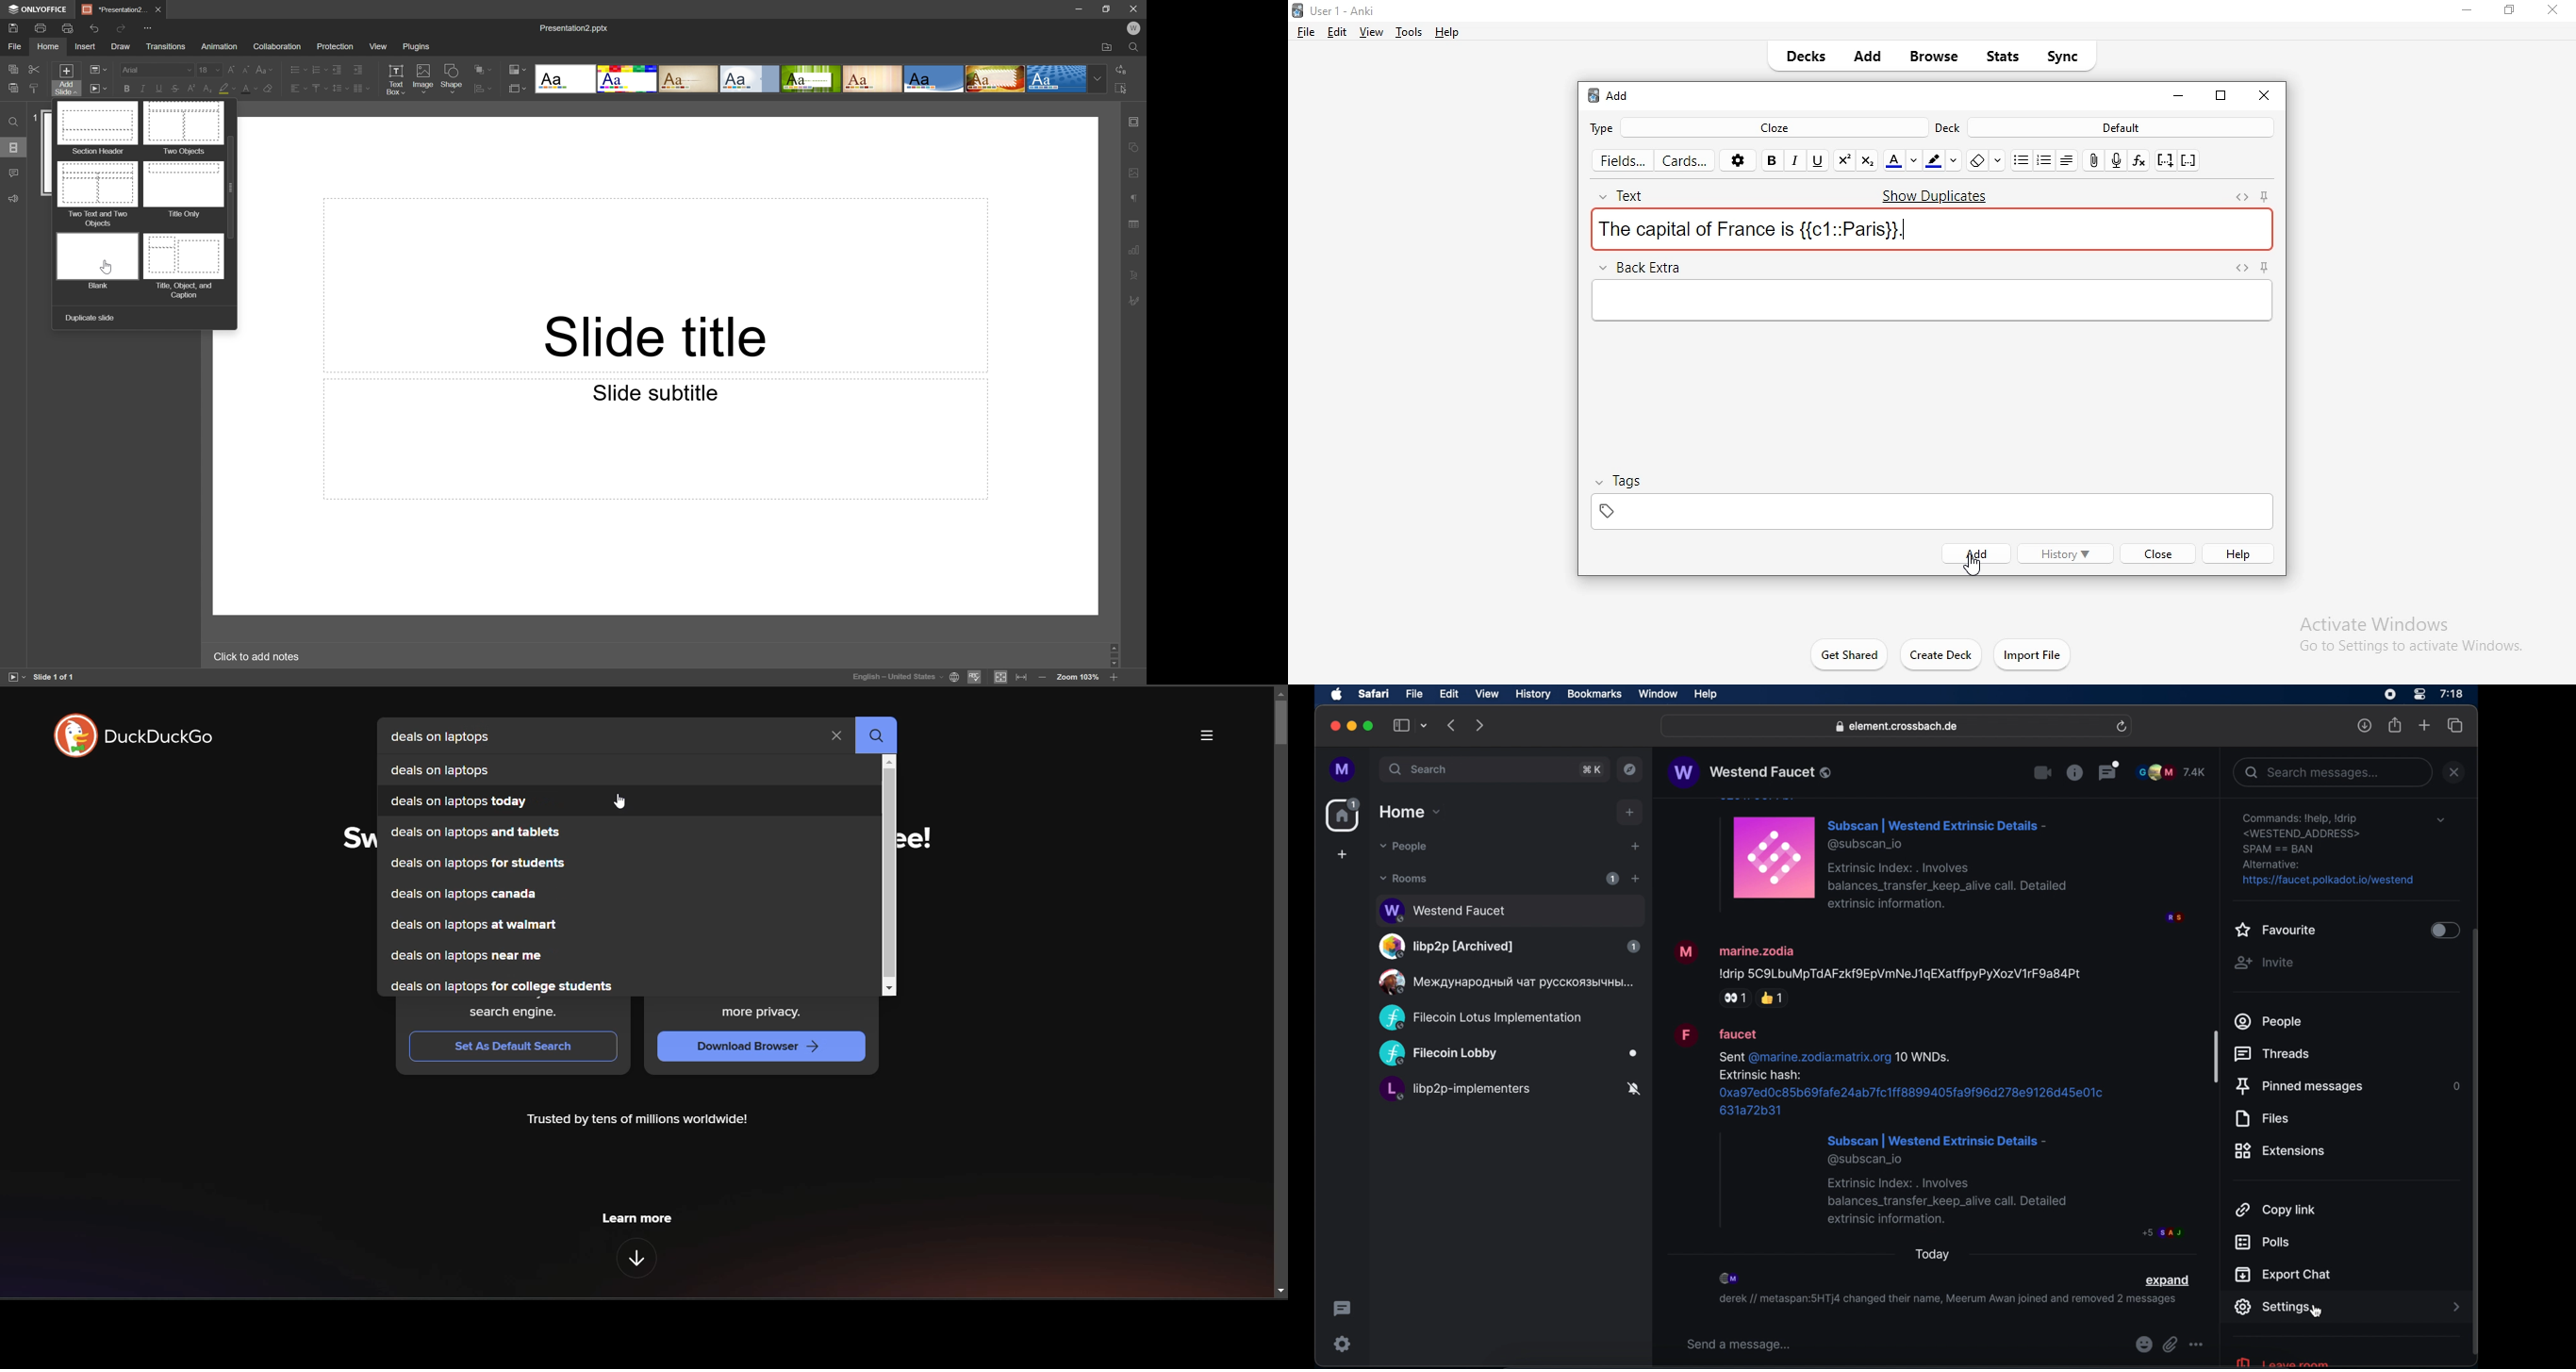 Image resolution: width=2576 pixels, height=1372 pixels. I want to click on Numbering, so click(319, 68).